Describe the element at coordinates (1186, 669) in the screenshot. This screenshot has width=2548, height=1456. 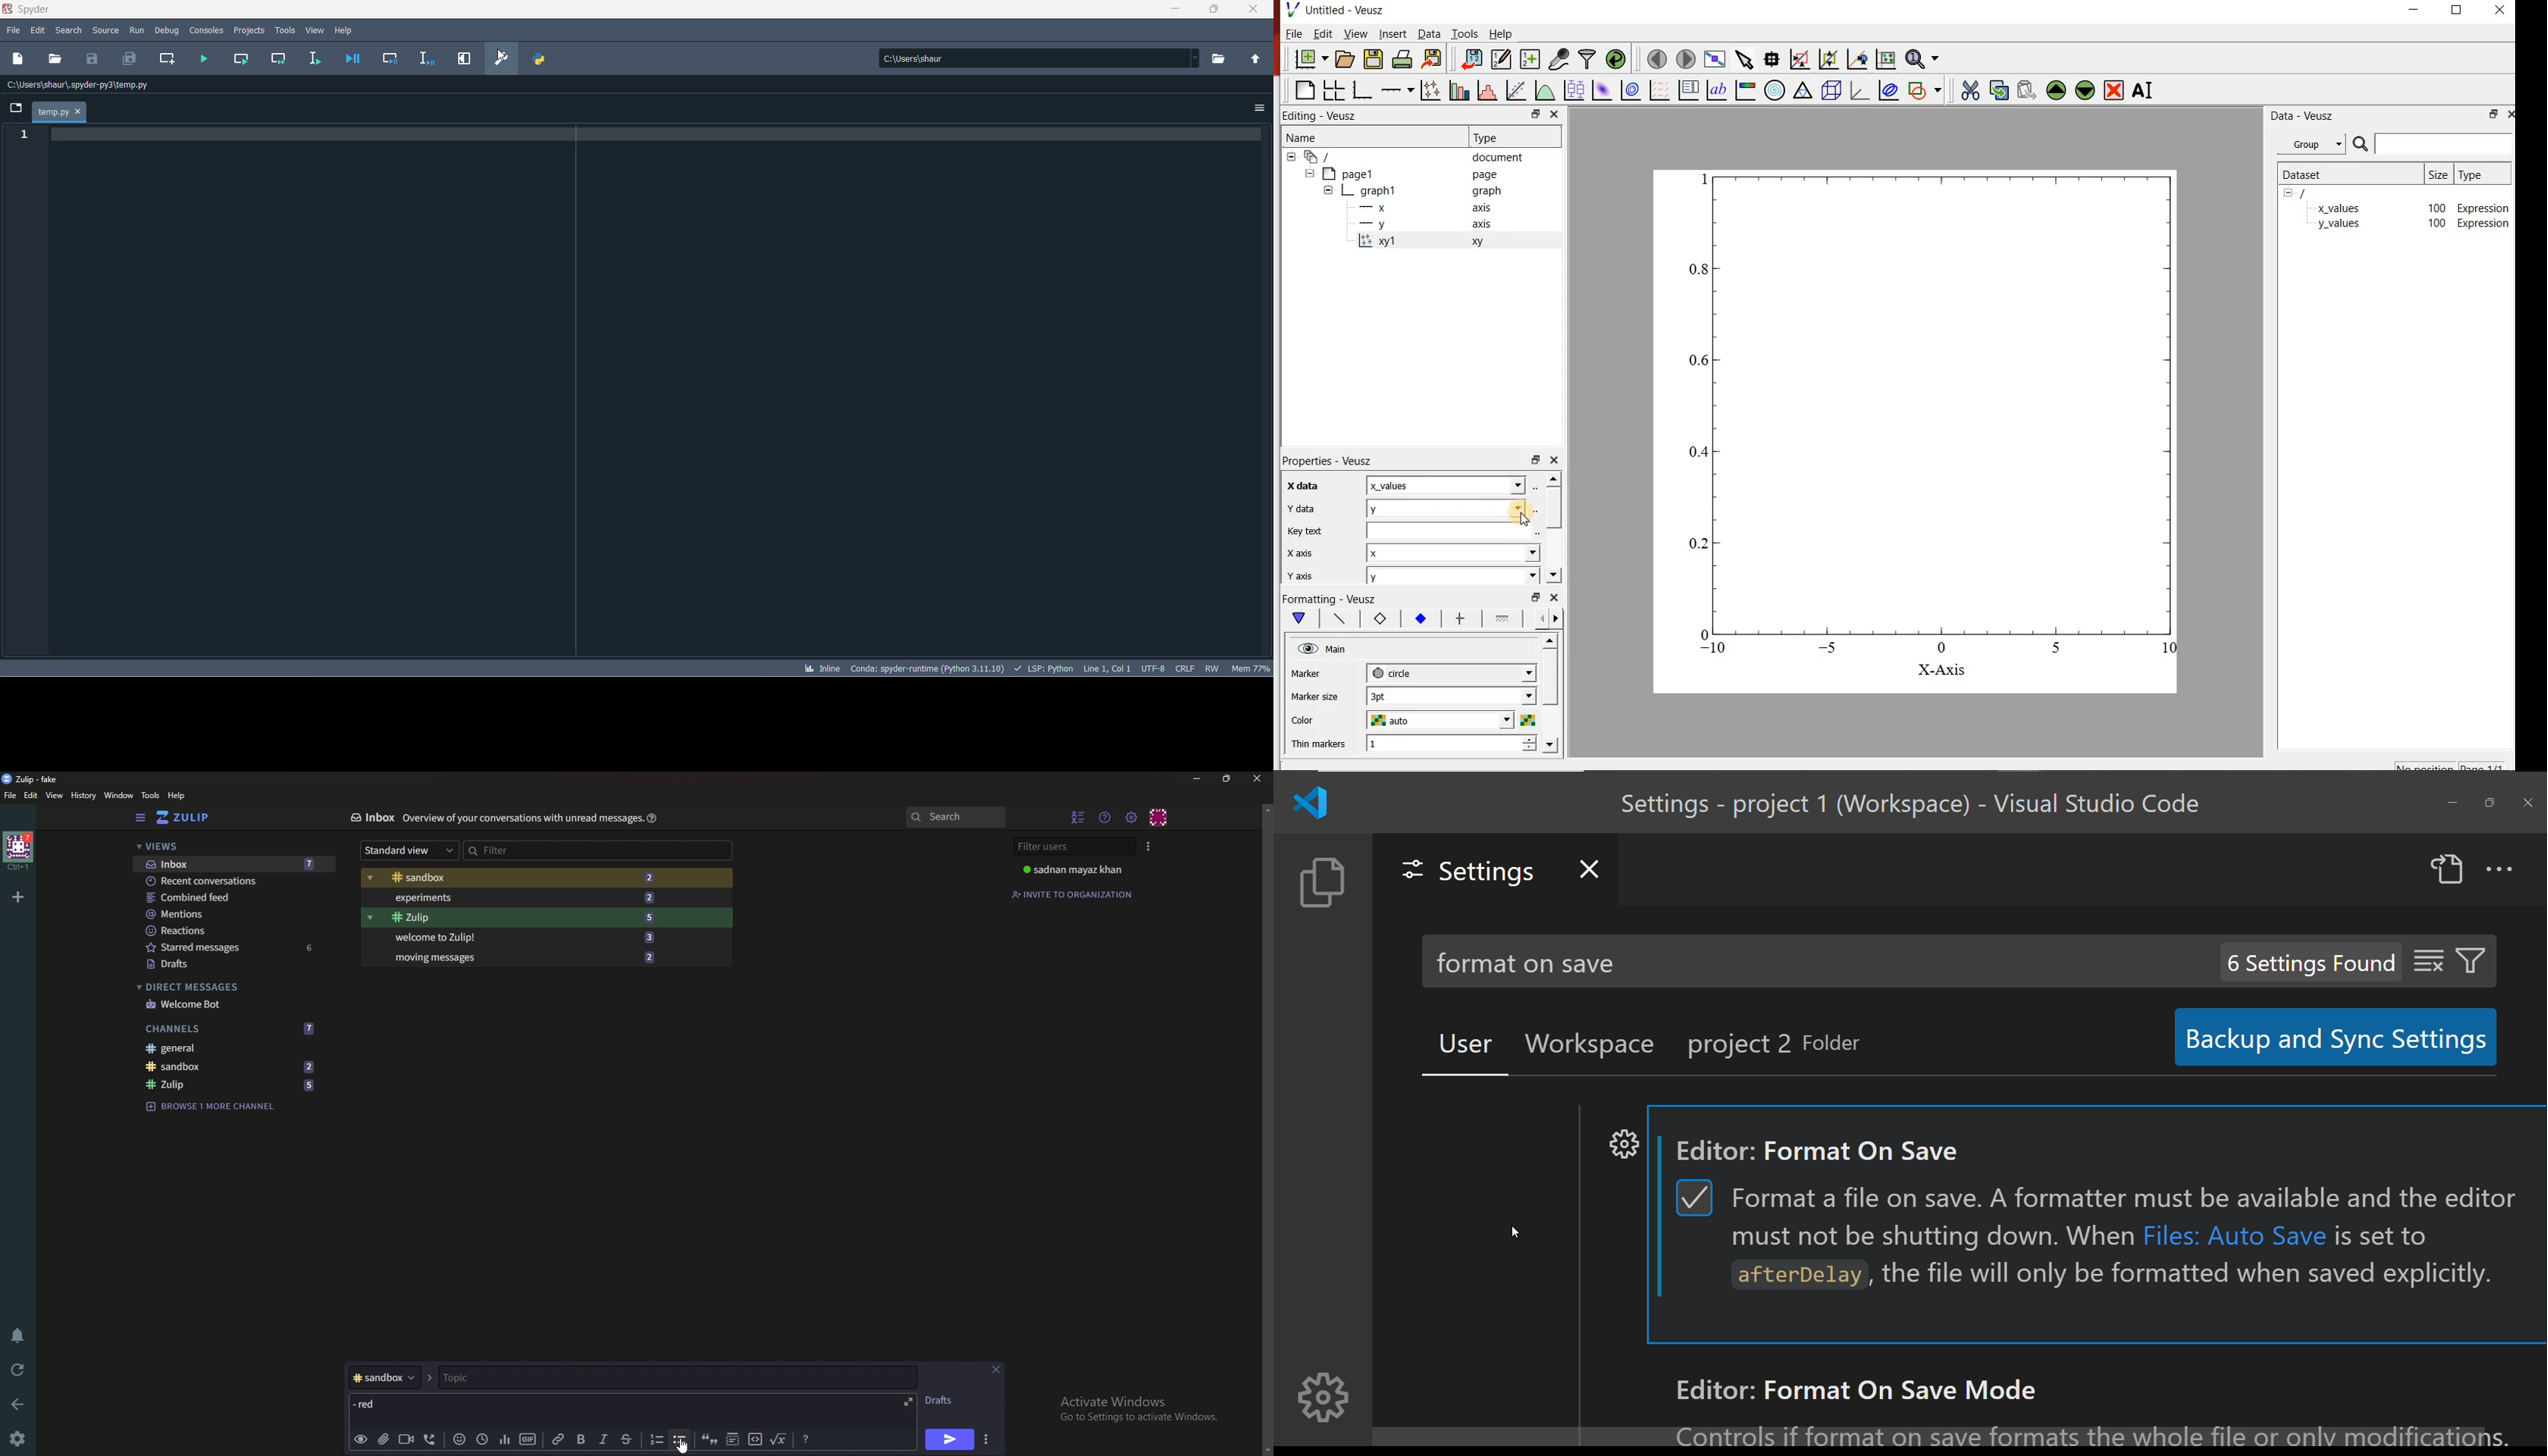
I see `file EOL status` at that location.